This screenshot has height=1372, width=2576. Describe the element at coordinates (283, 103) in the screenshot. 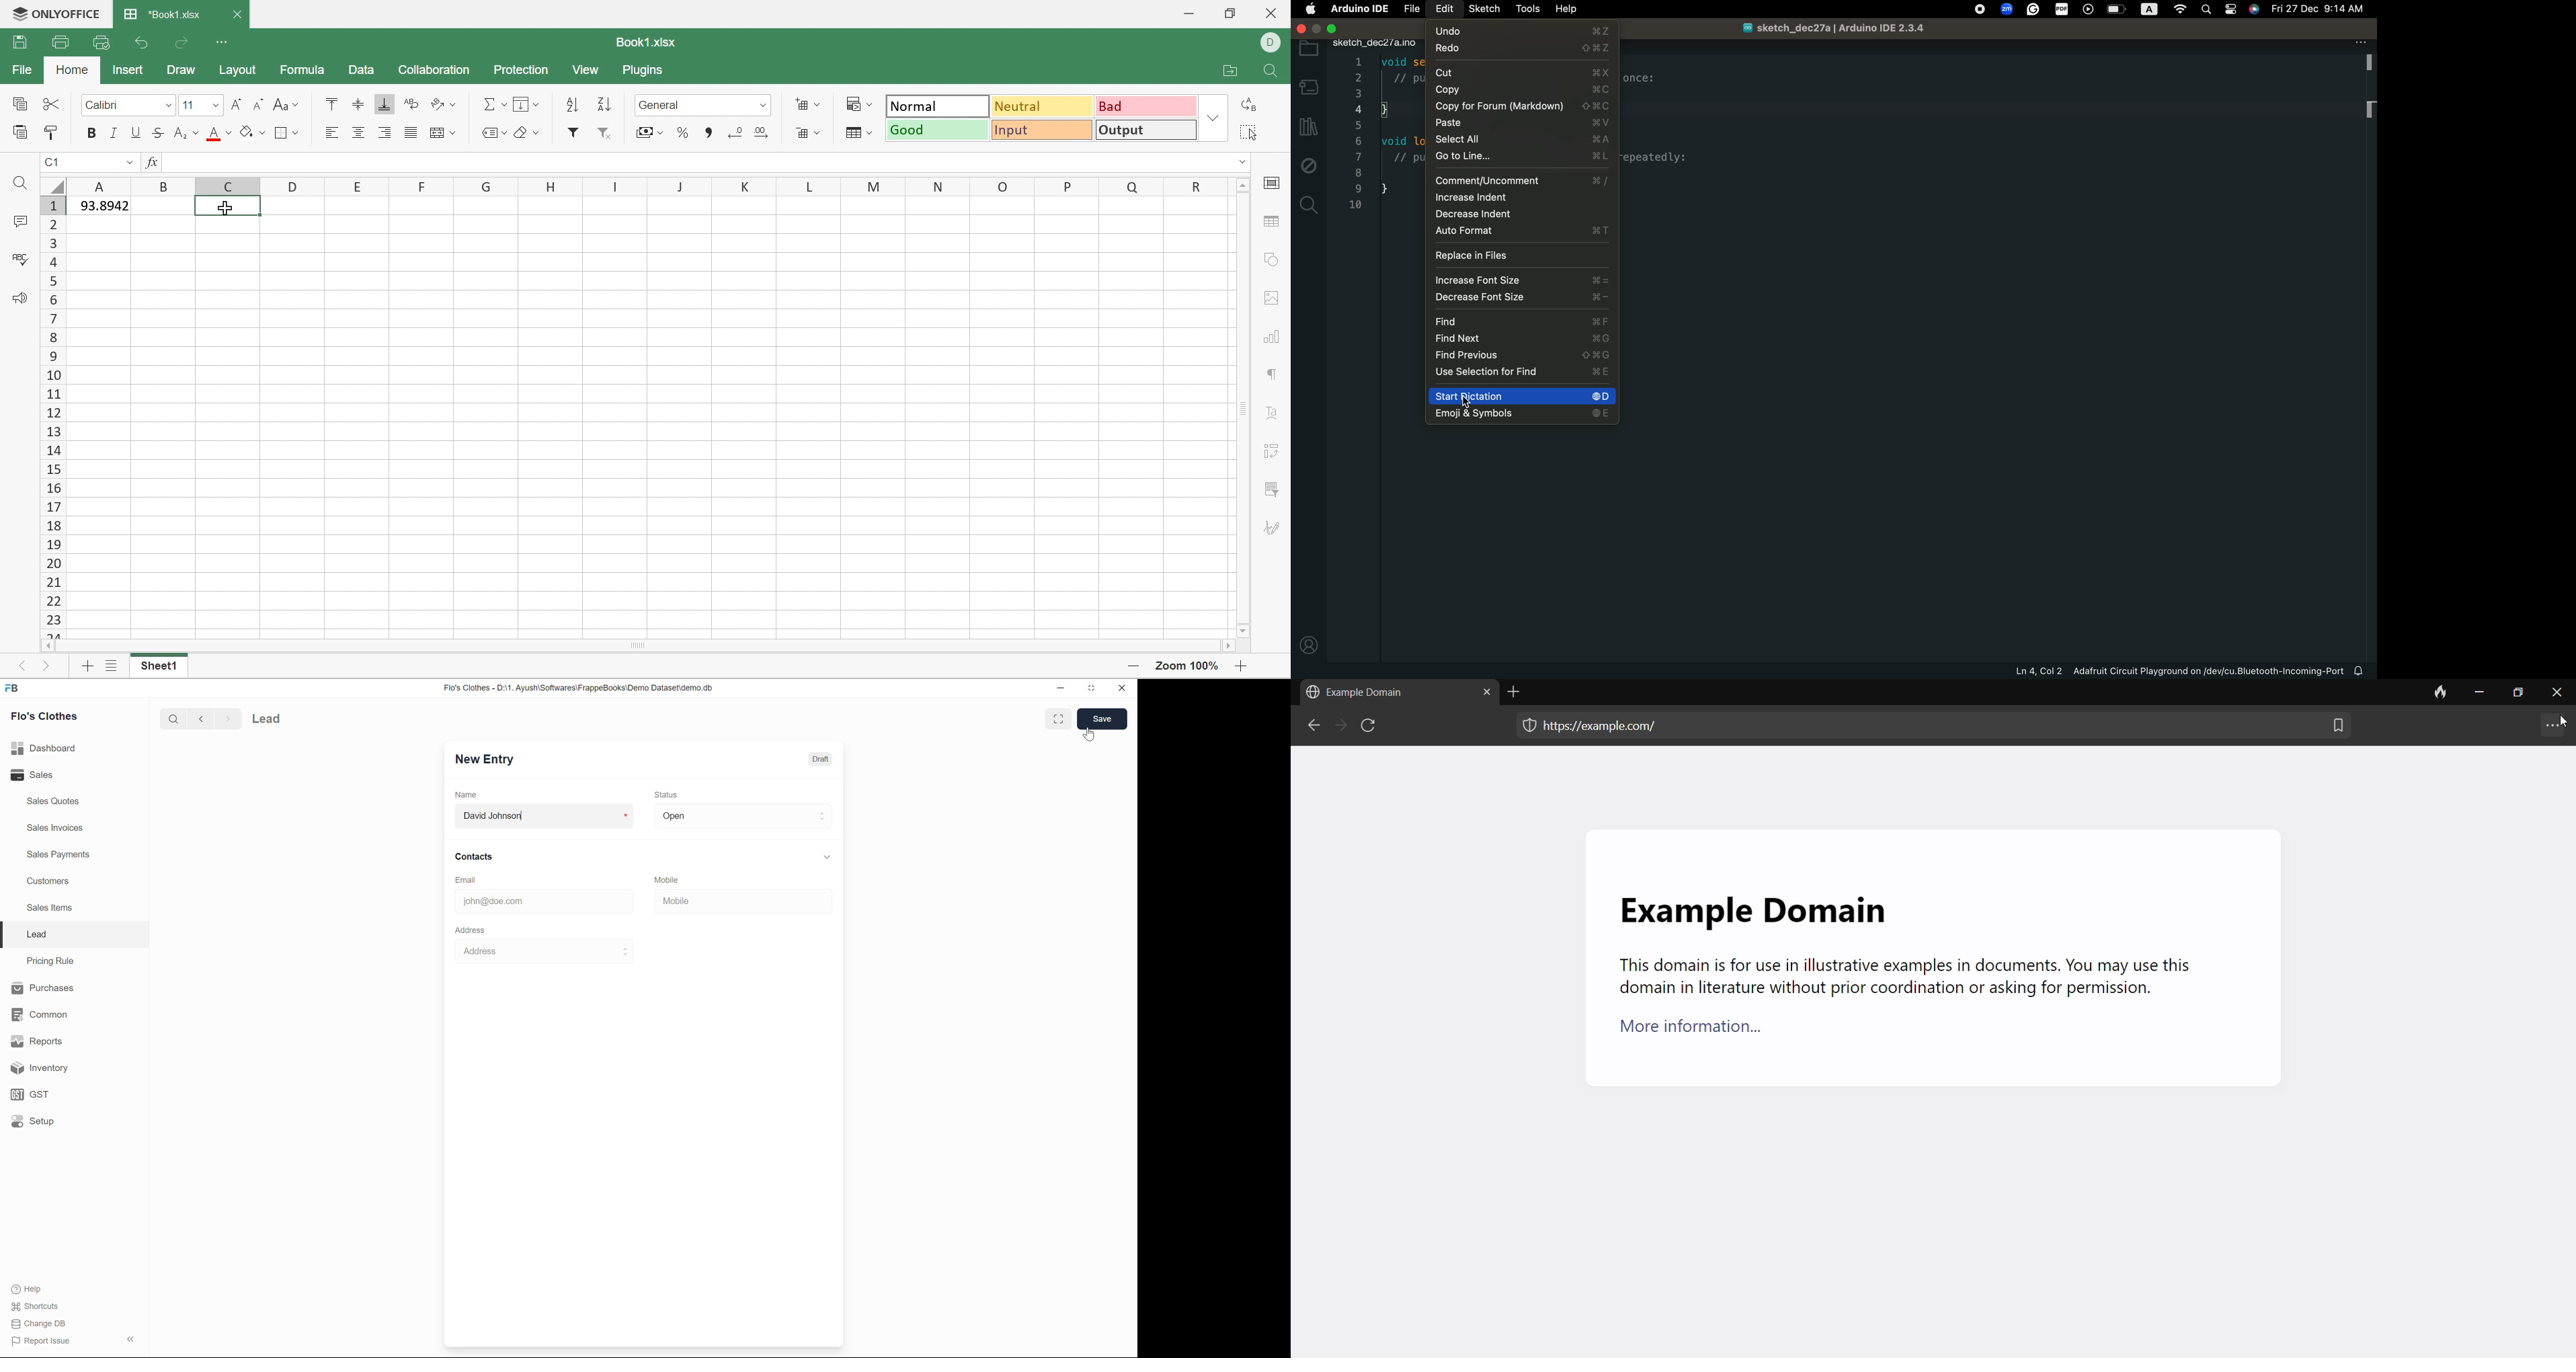

I see `Change case` at that location.